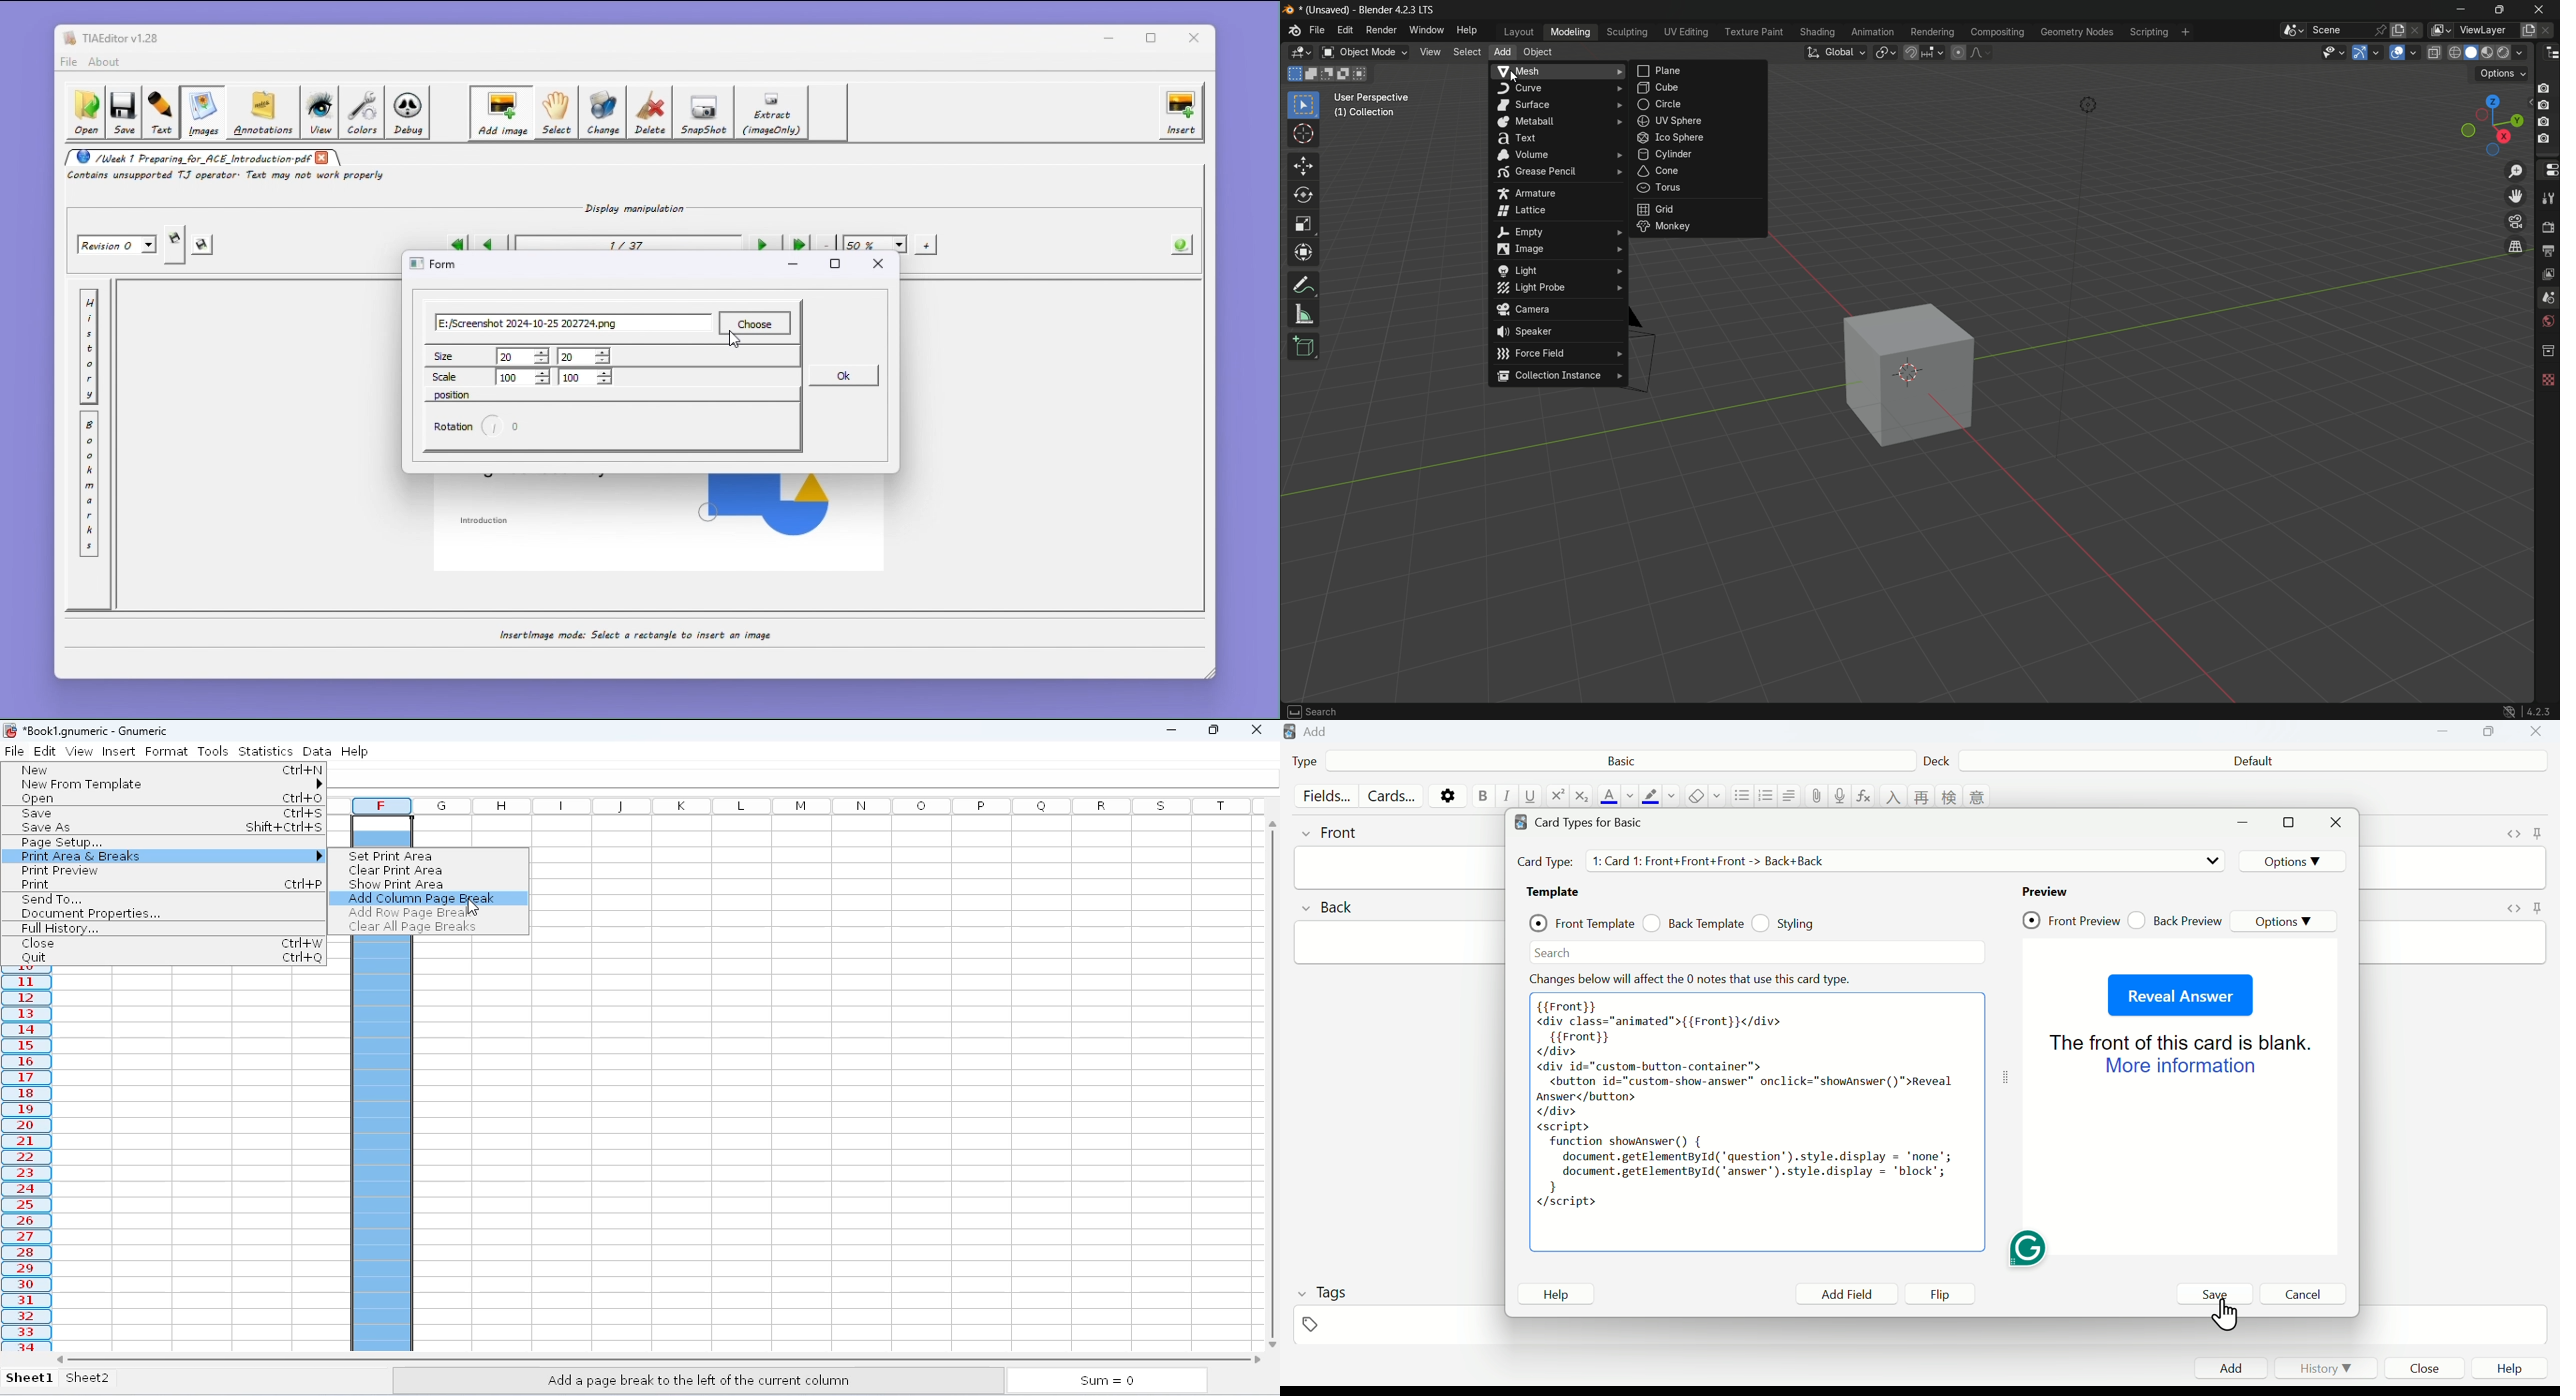 This screenshot has width=2576, height=1400. Describe the element at coordinates (1559, 211) in the screenshot. I see `lattice` at that location.